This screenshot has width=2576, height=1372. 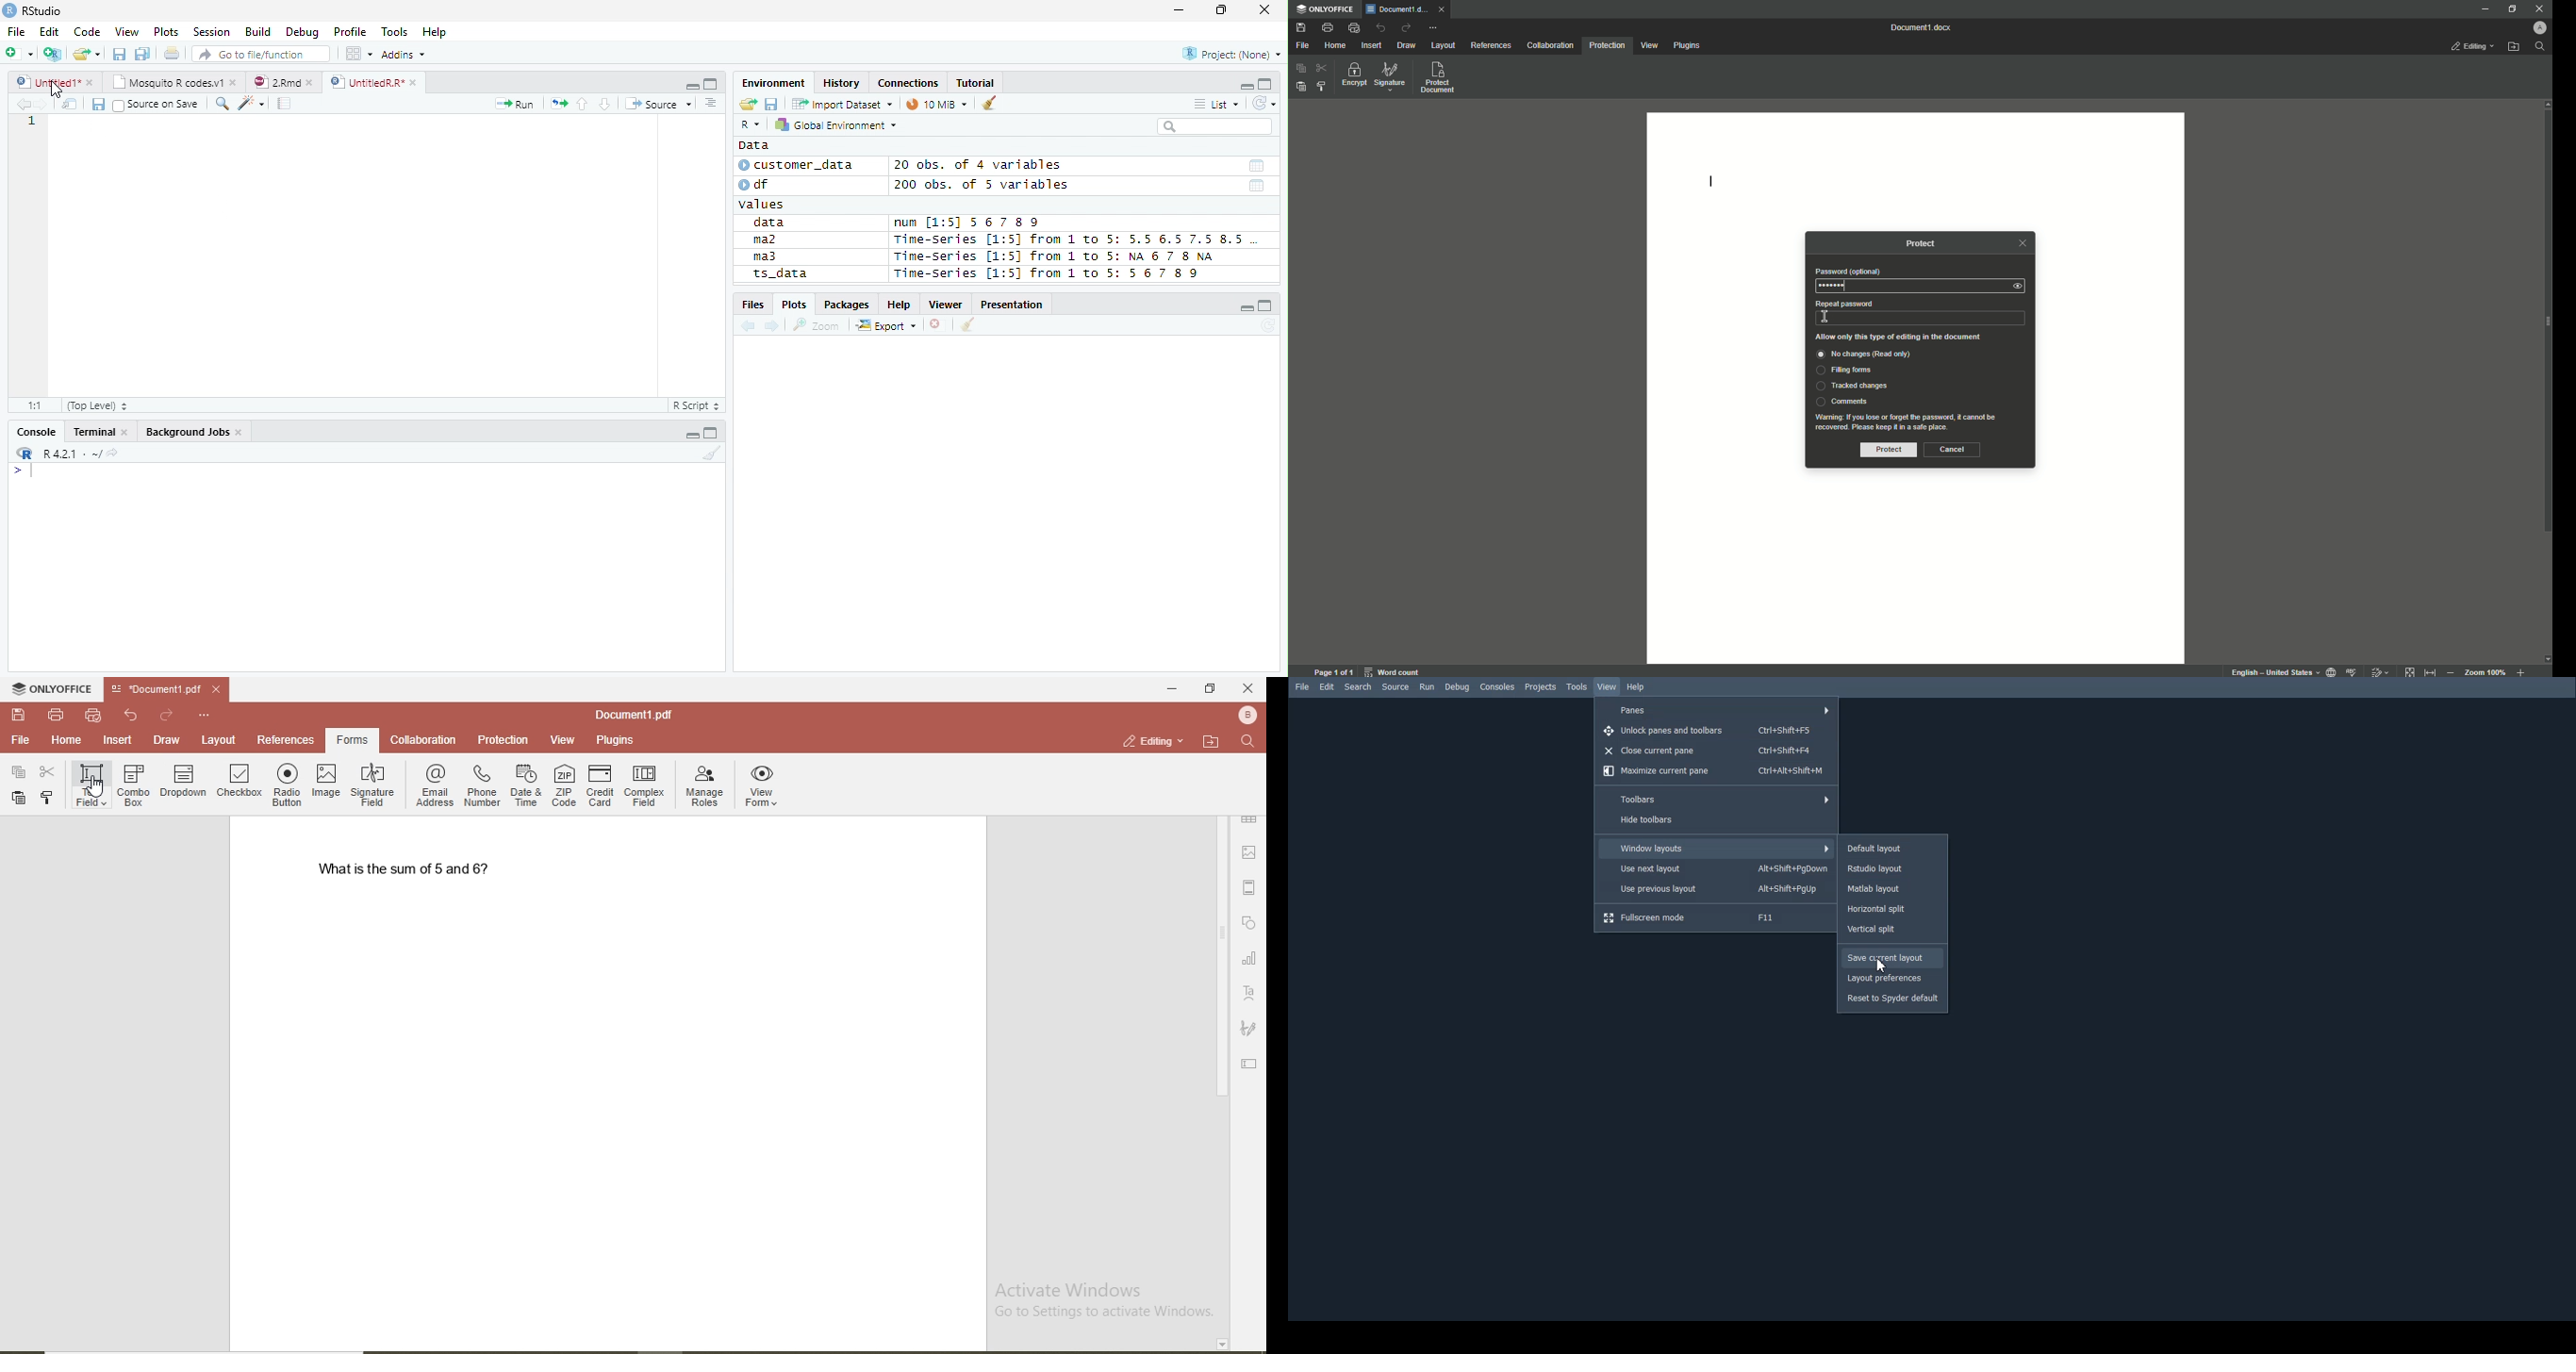 I want to click on Restore Down, so click(x=1224, y=10).